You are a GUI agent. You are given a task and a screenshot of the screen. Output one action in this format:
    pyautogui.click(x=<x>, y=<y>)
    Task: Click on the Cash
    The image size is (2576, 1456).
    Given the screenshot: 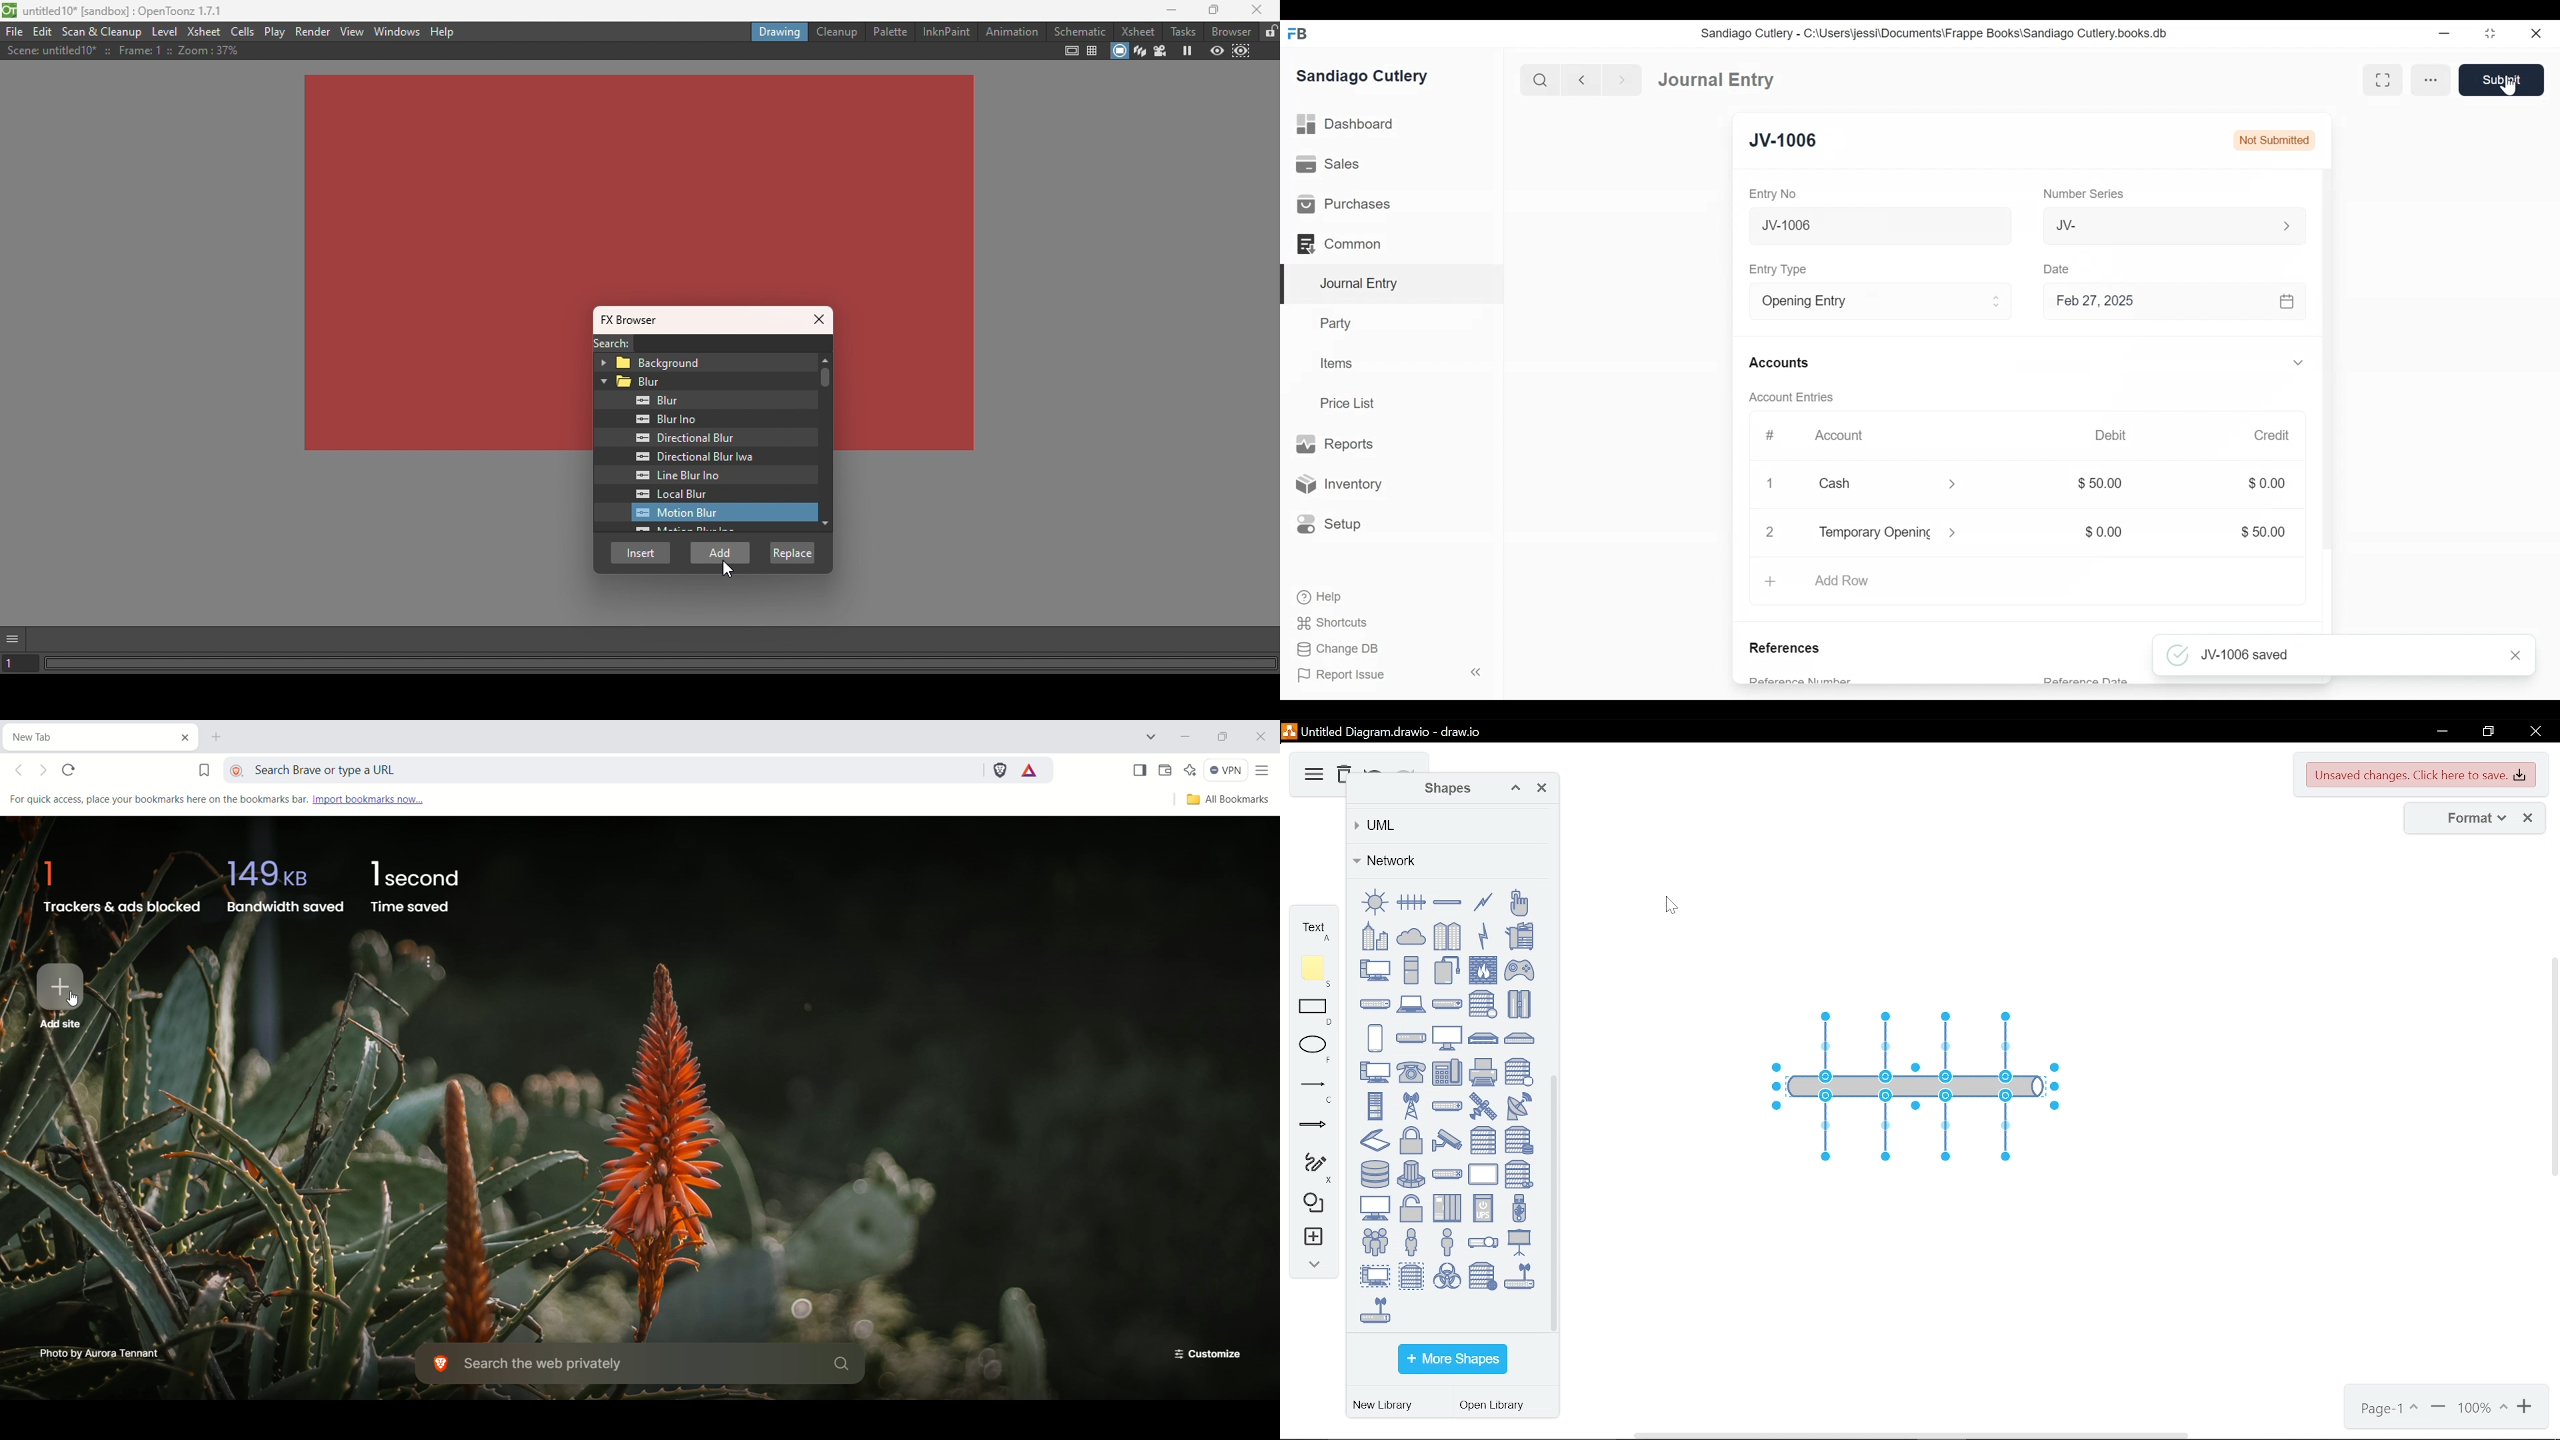 What is the action you would take?
    pyautogui.click(x=1872, y=483)
    